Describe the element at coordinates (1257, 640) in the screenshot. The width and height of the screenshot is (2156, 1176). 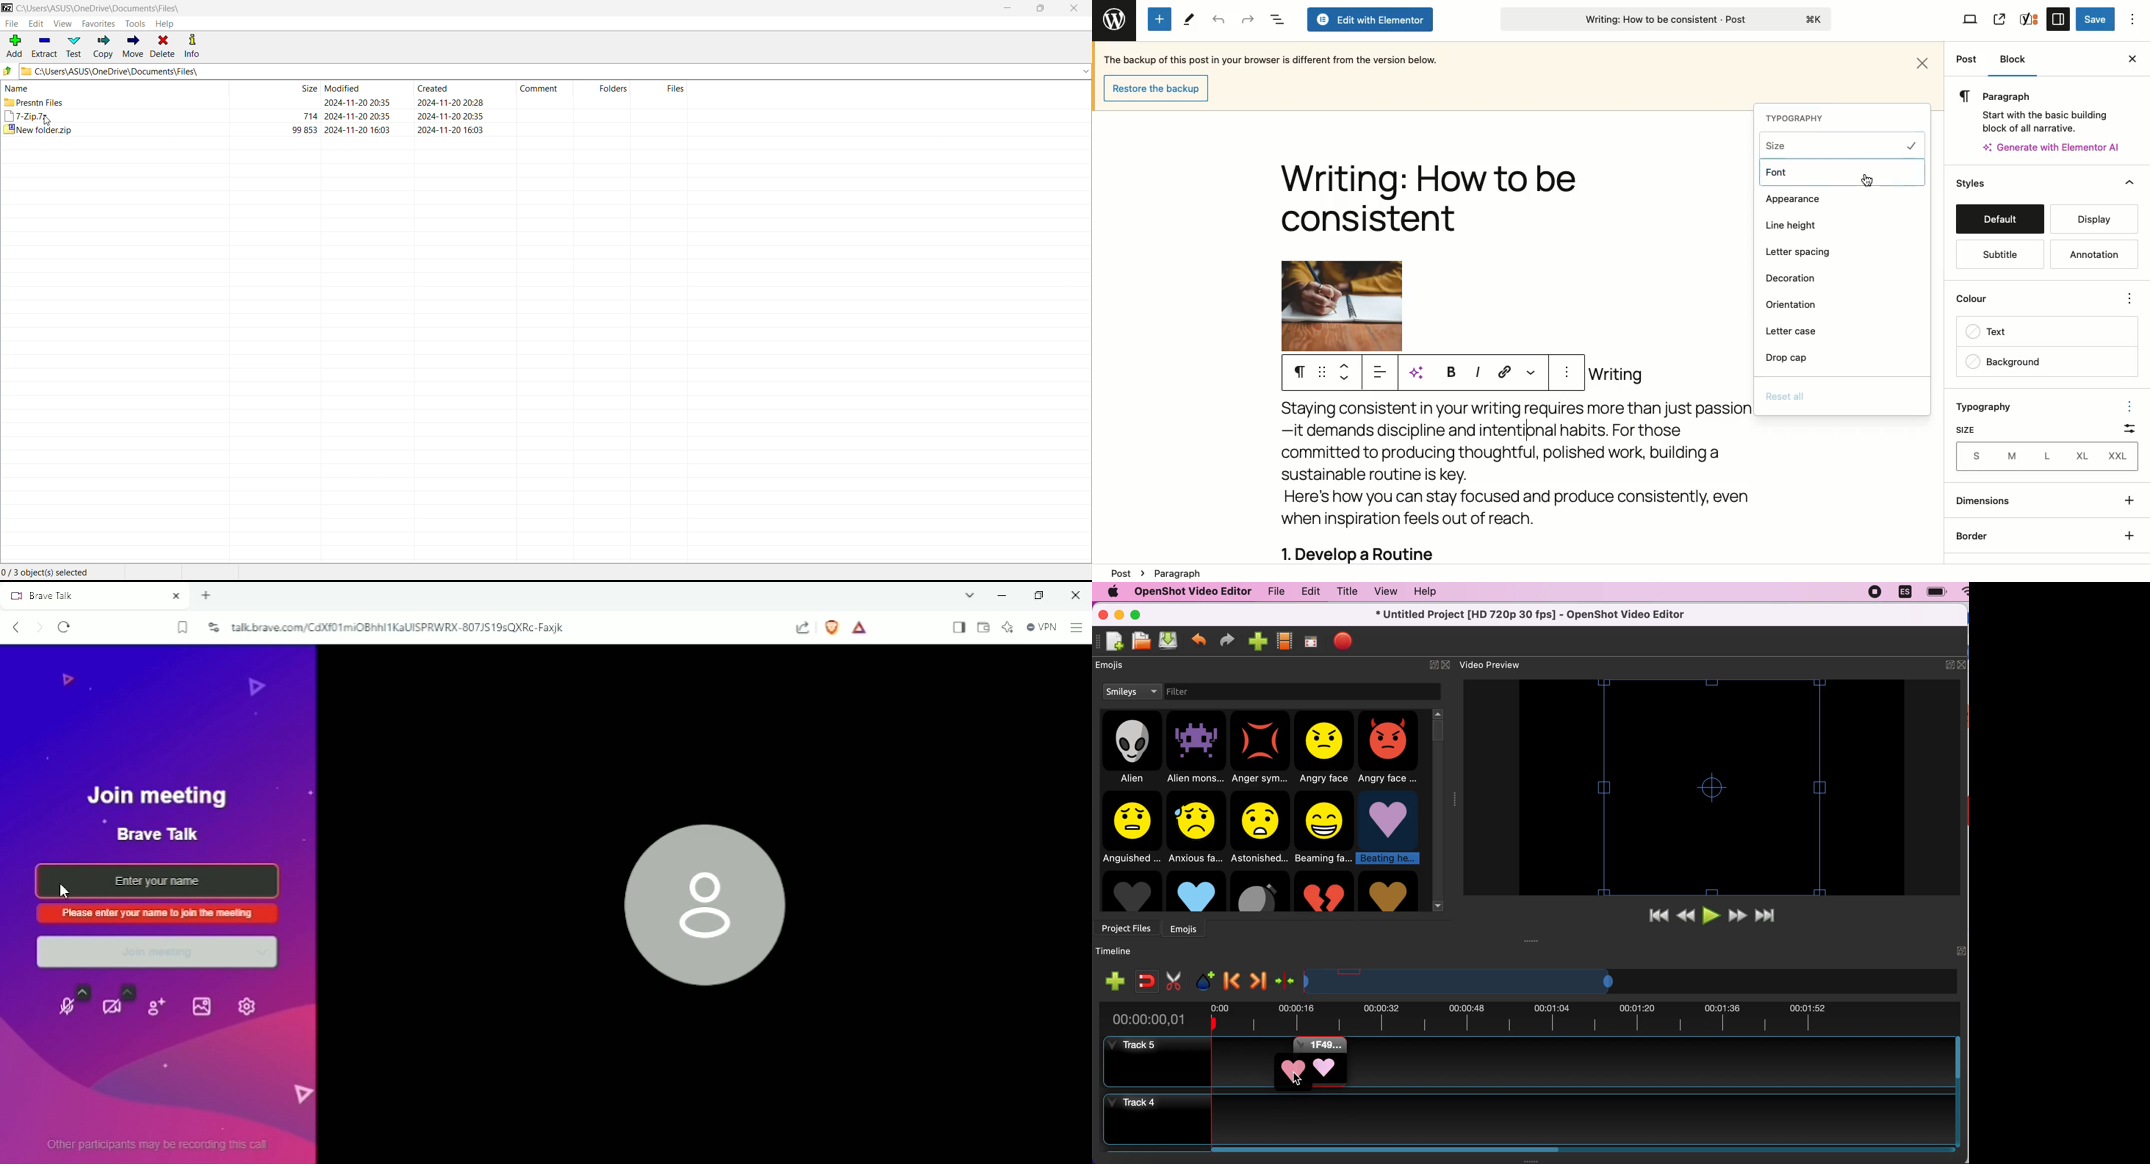
I see `import files` at that location.